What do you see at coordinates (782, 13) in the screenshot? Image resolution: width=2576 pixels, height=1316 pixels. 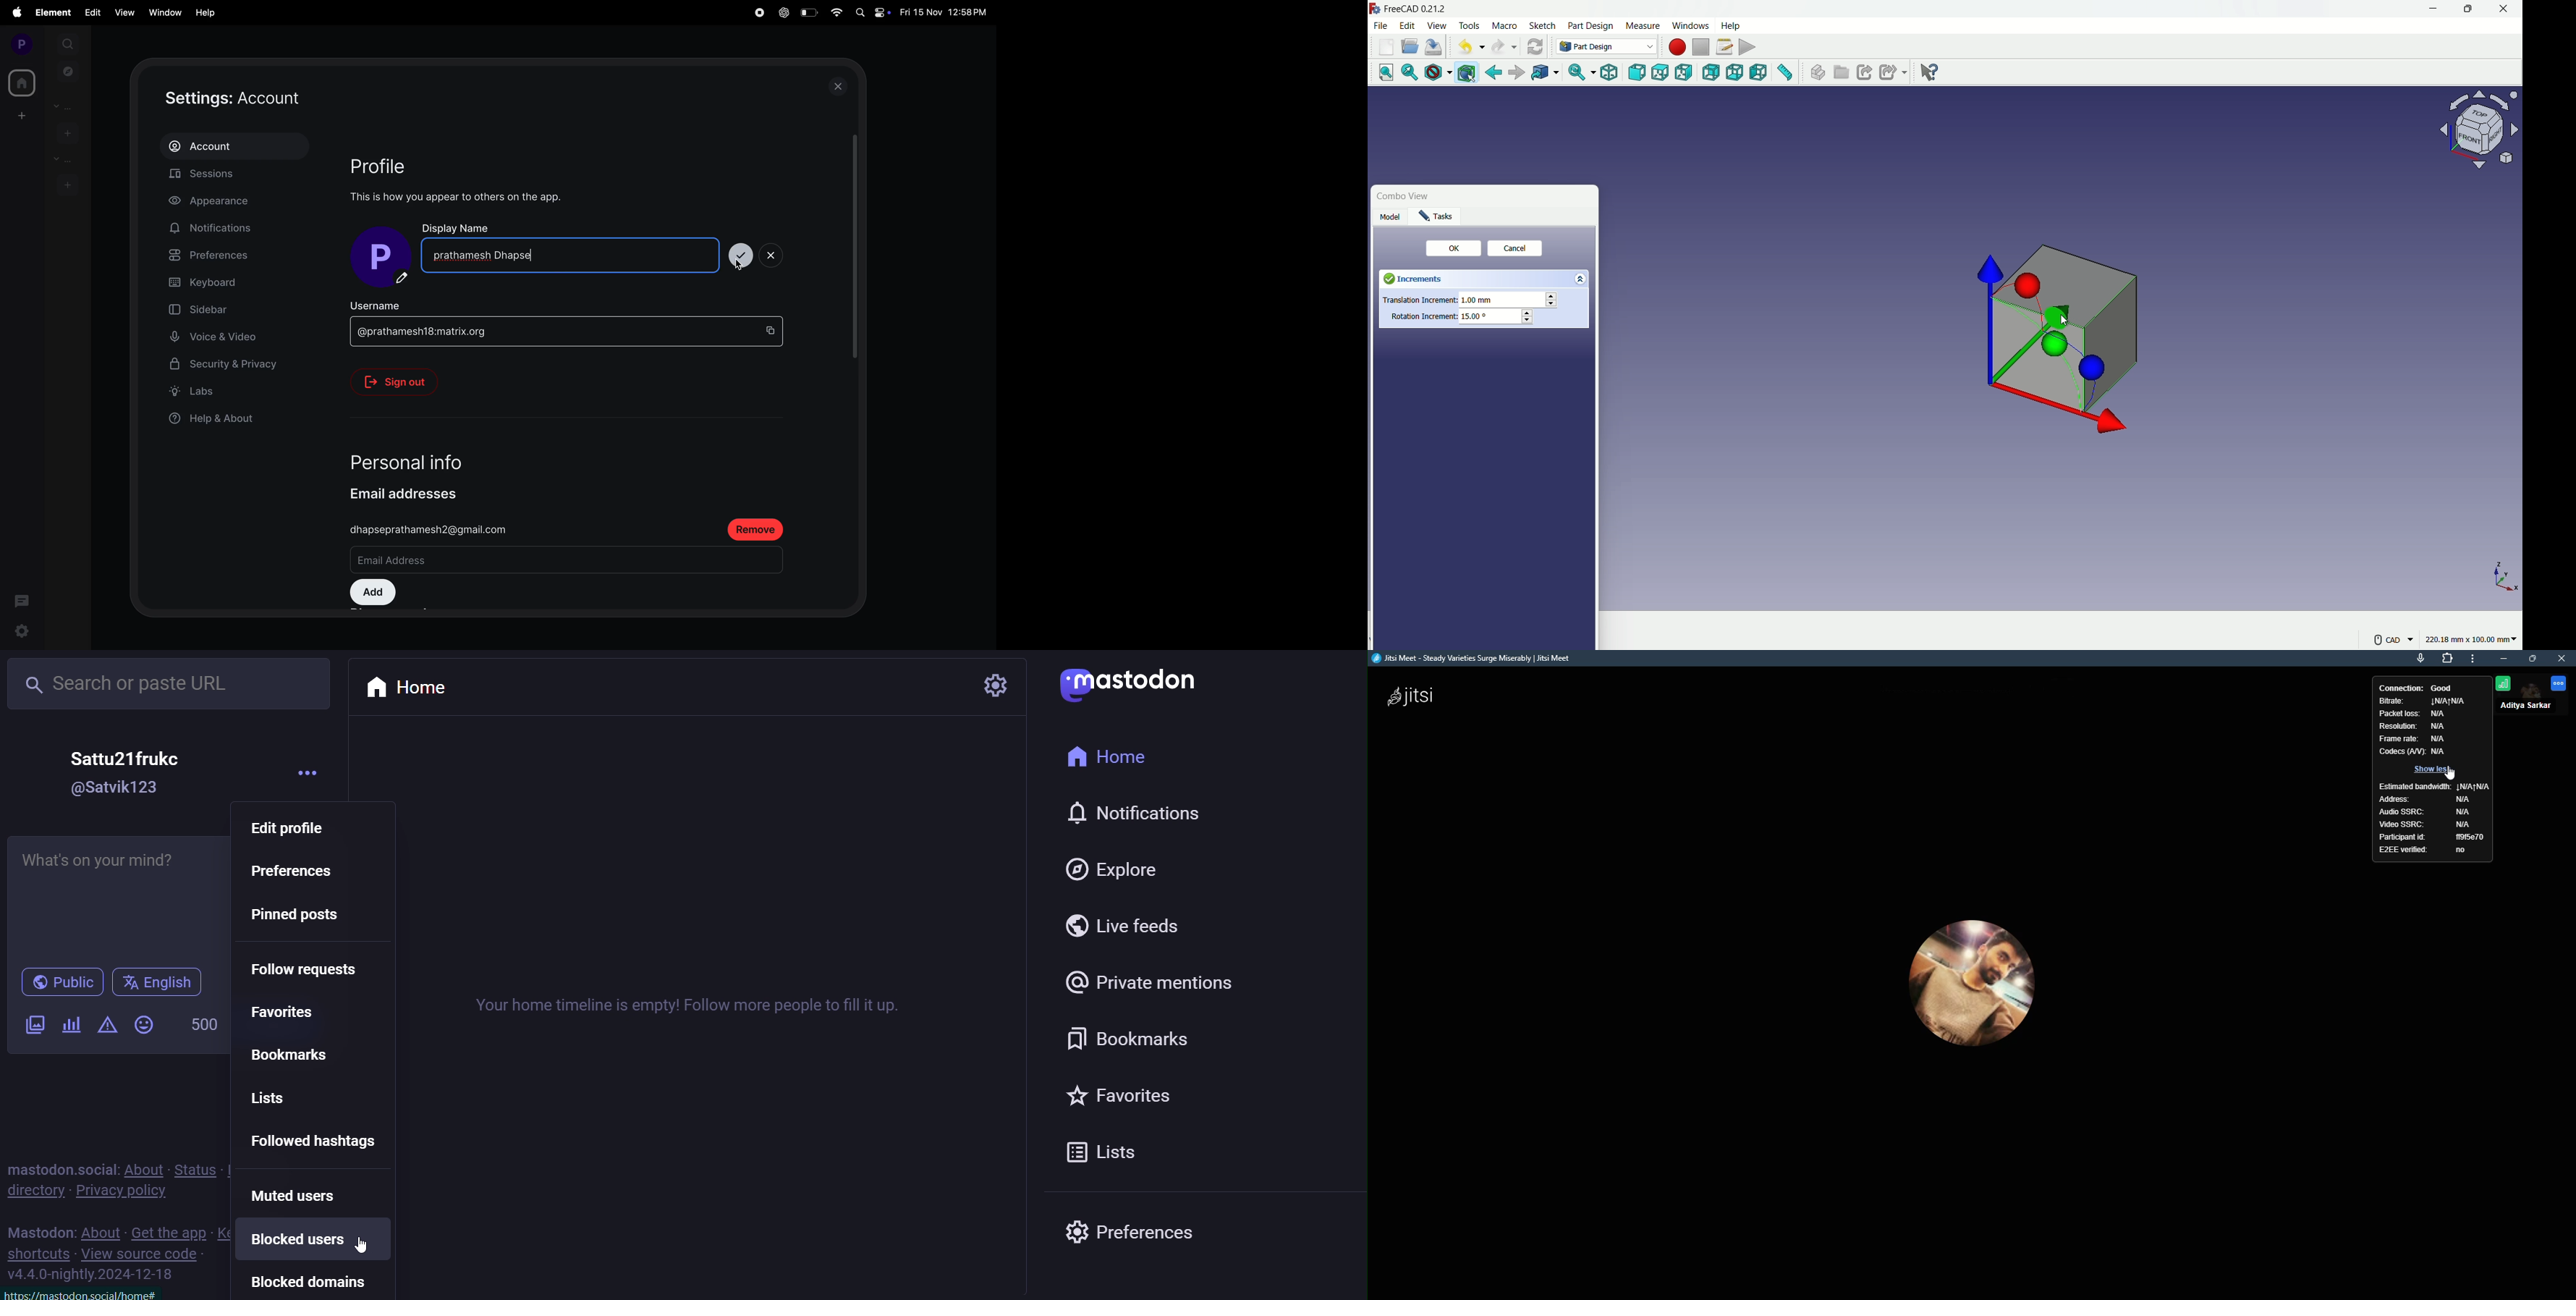 I see `chatgpt` at bounding box center [782, 13].